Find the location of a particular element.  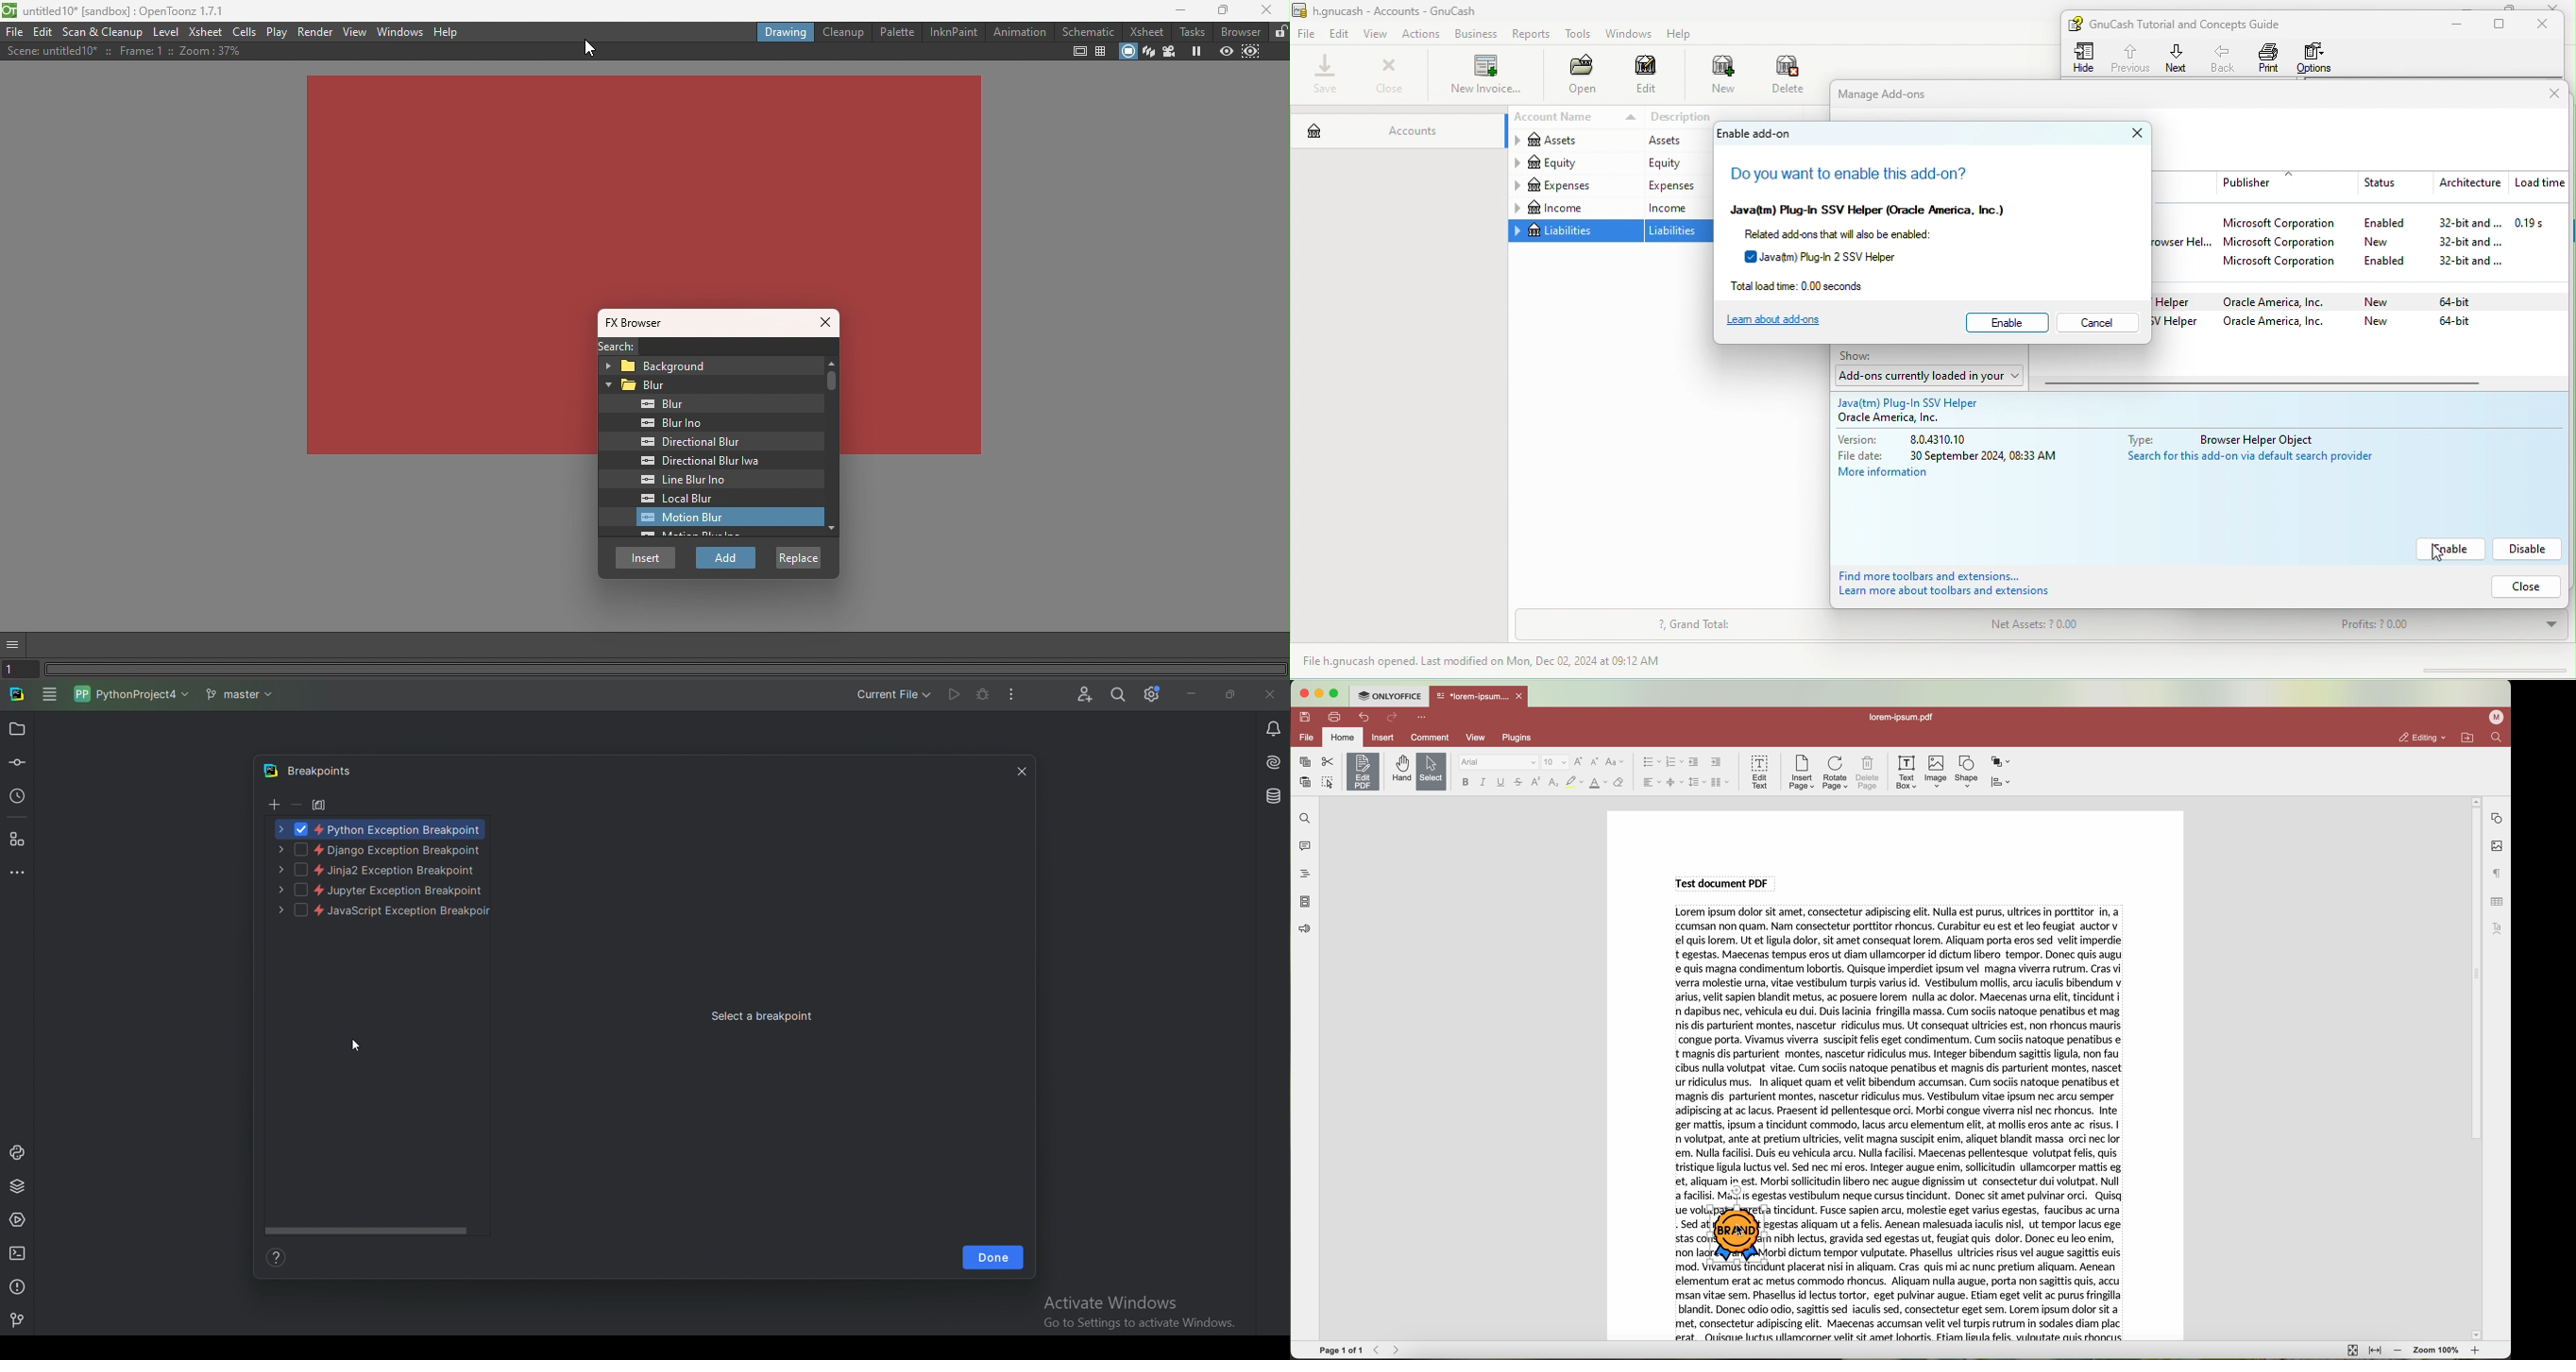

Jinja2 Exception Breakpoint is located at coordinates (377, 871).